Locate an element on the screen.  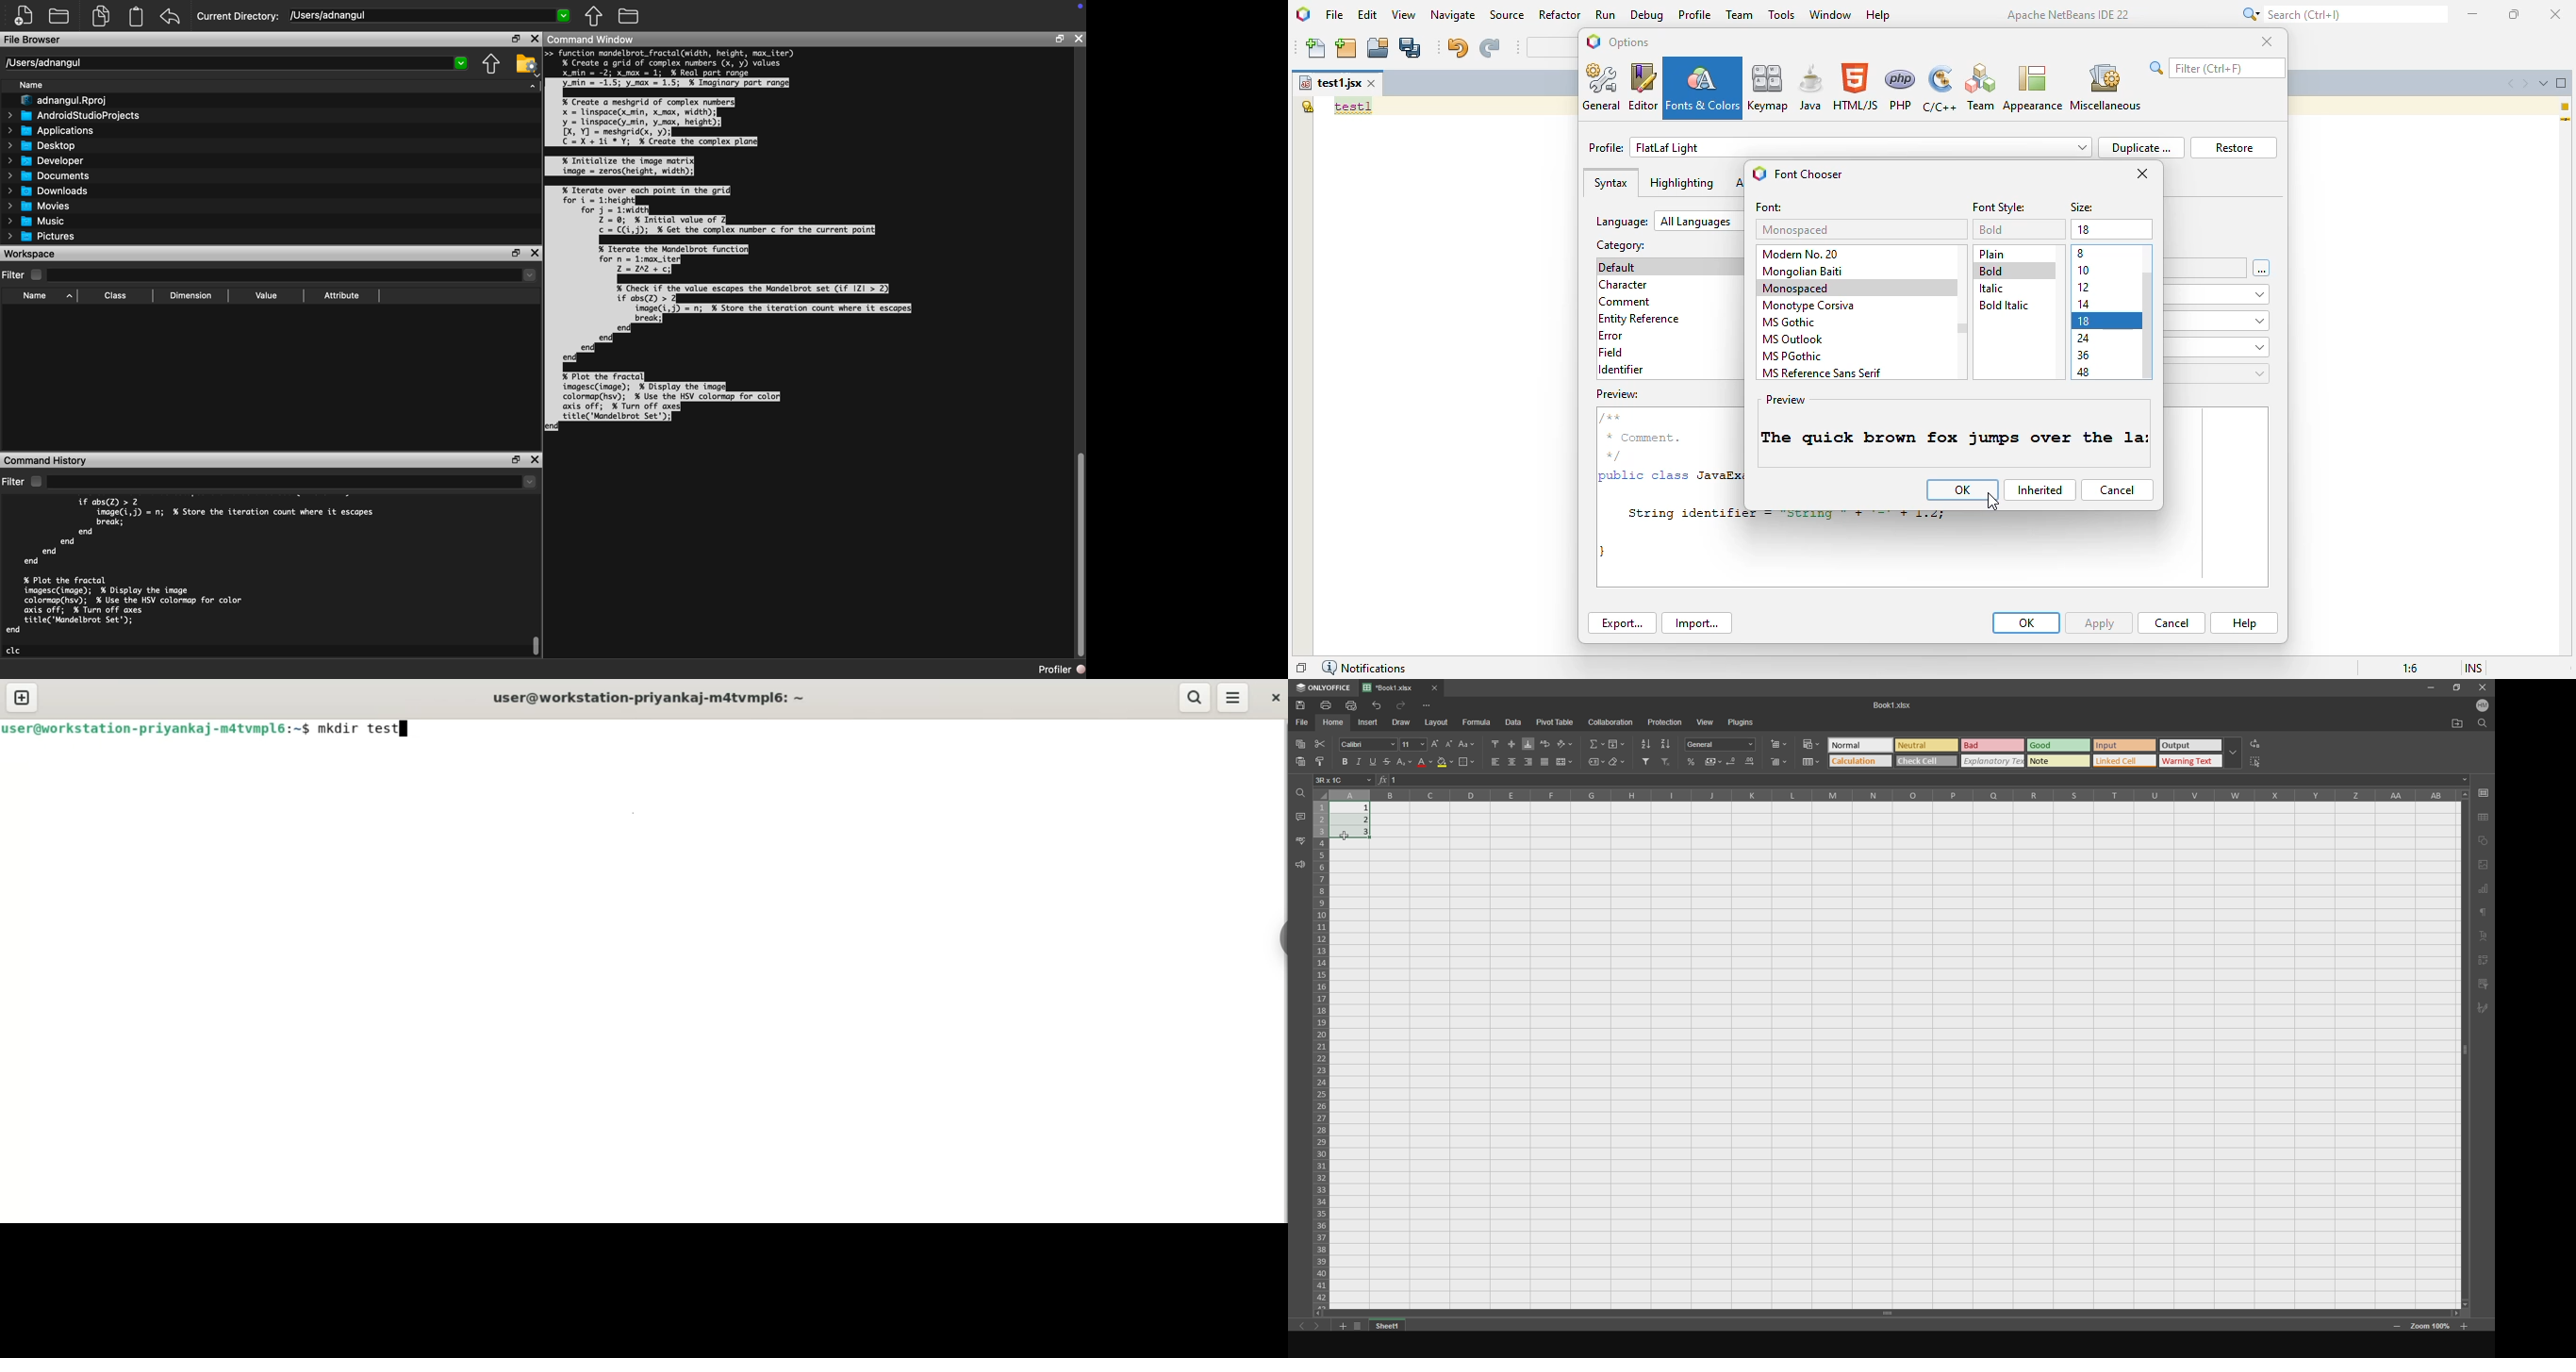
sort ascending is located at coordinates (1643, 742).